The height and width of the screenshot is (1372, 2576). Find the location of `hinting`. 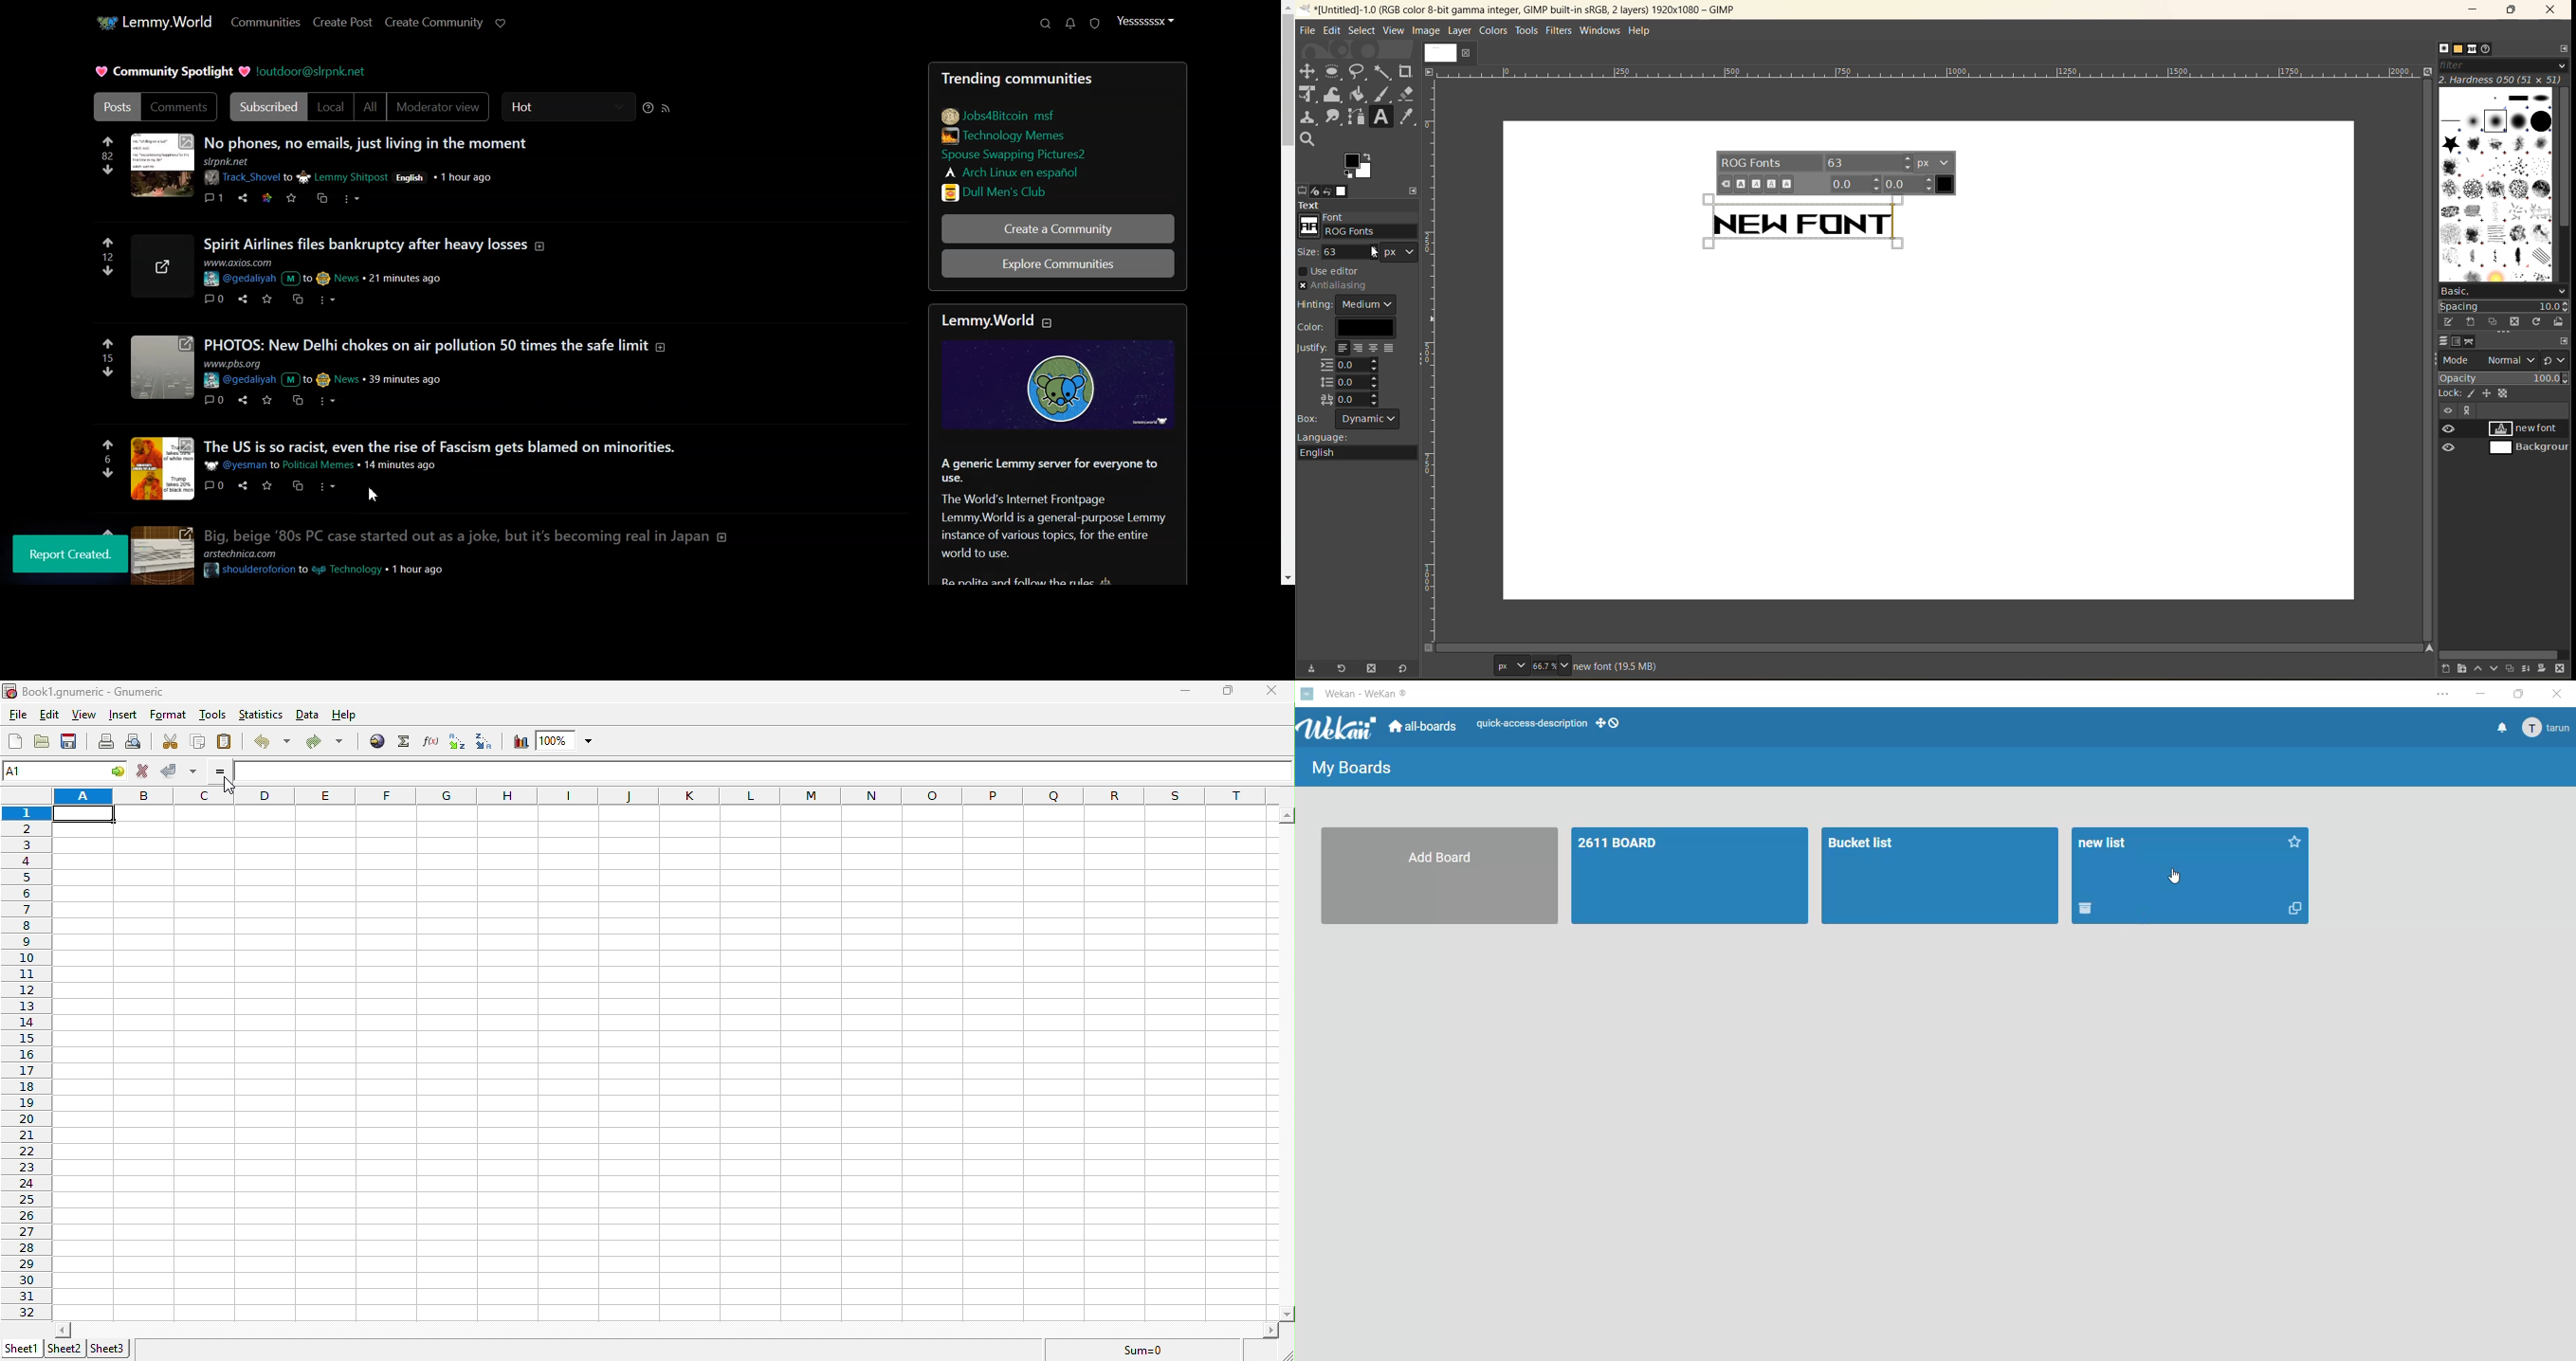

hinting is located at coordinates (1350, 305).